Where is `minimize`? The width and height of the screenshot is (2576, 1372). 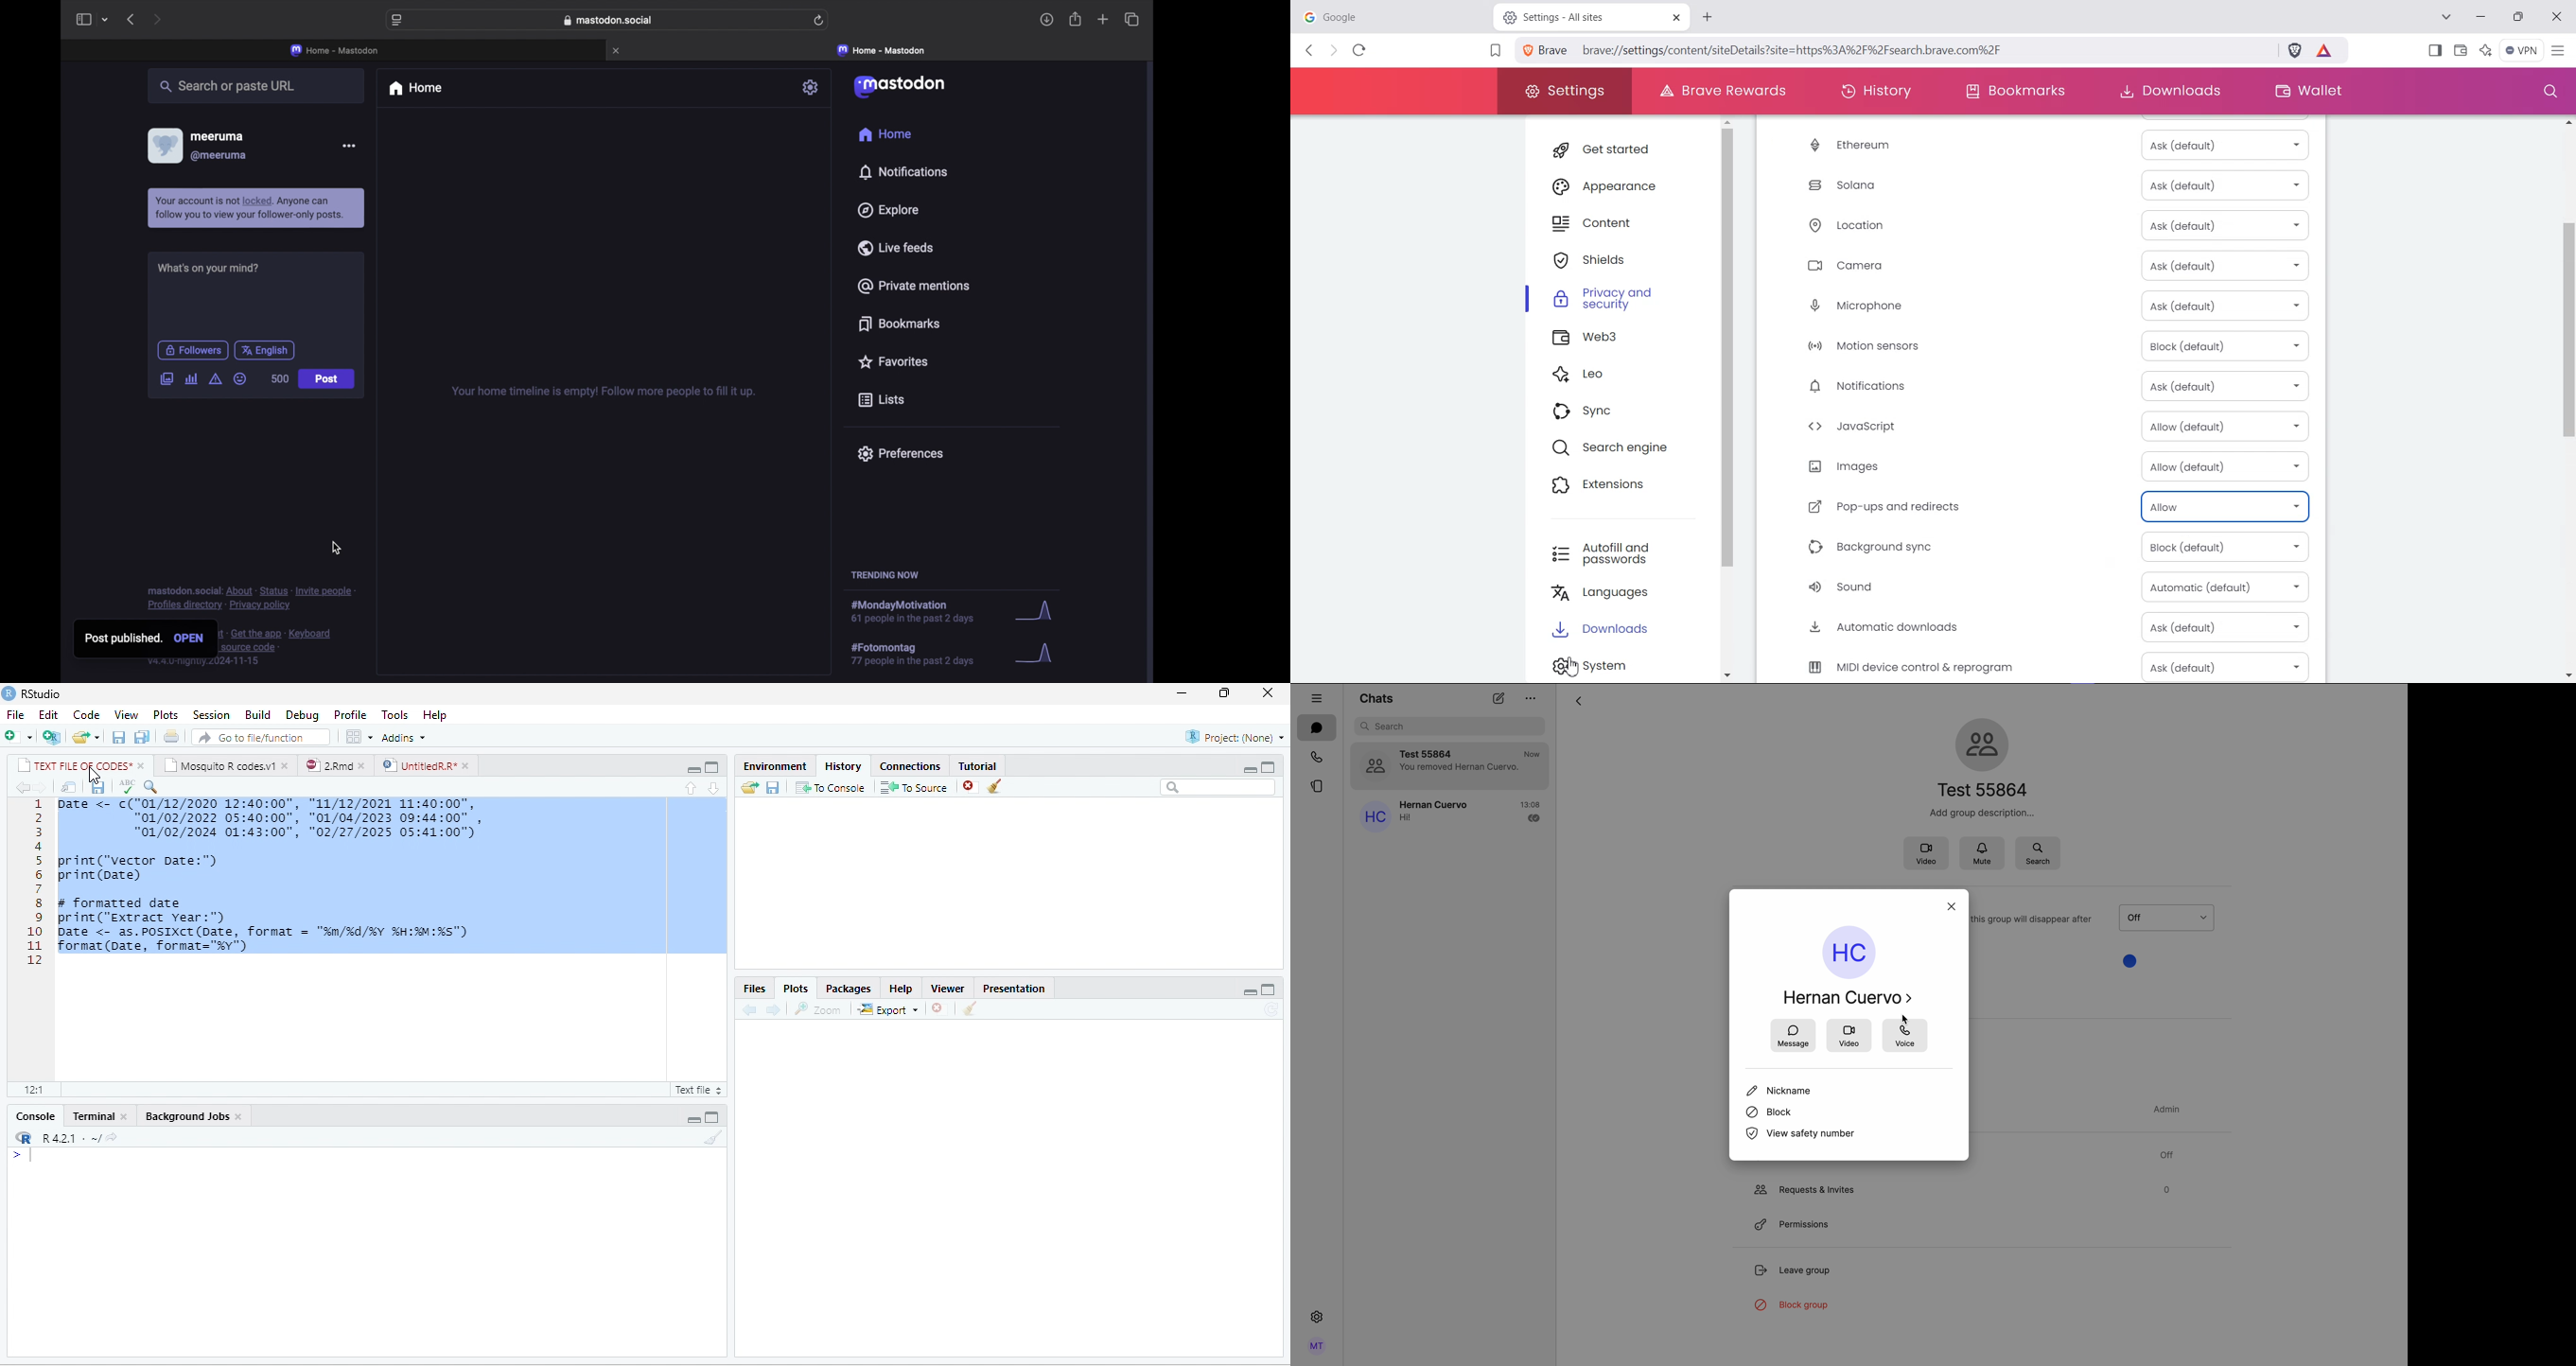
minimize is located at coordinates (1250, 769).